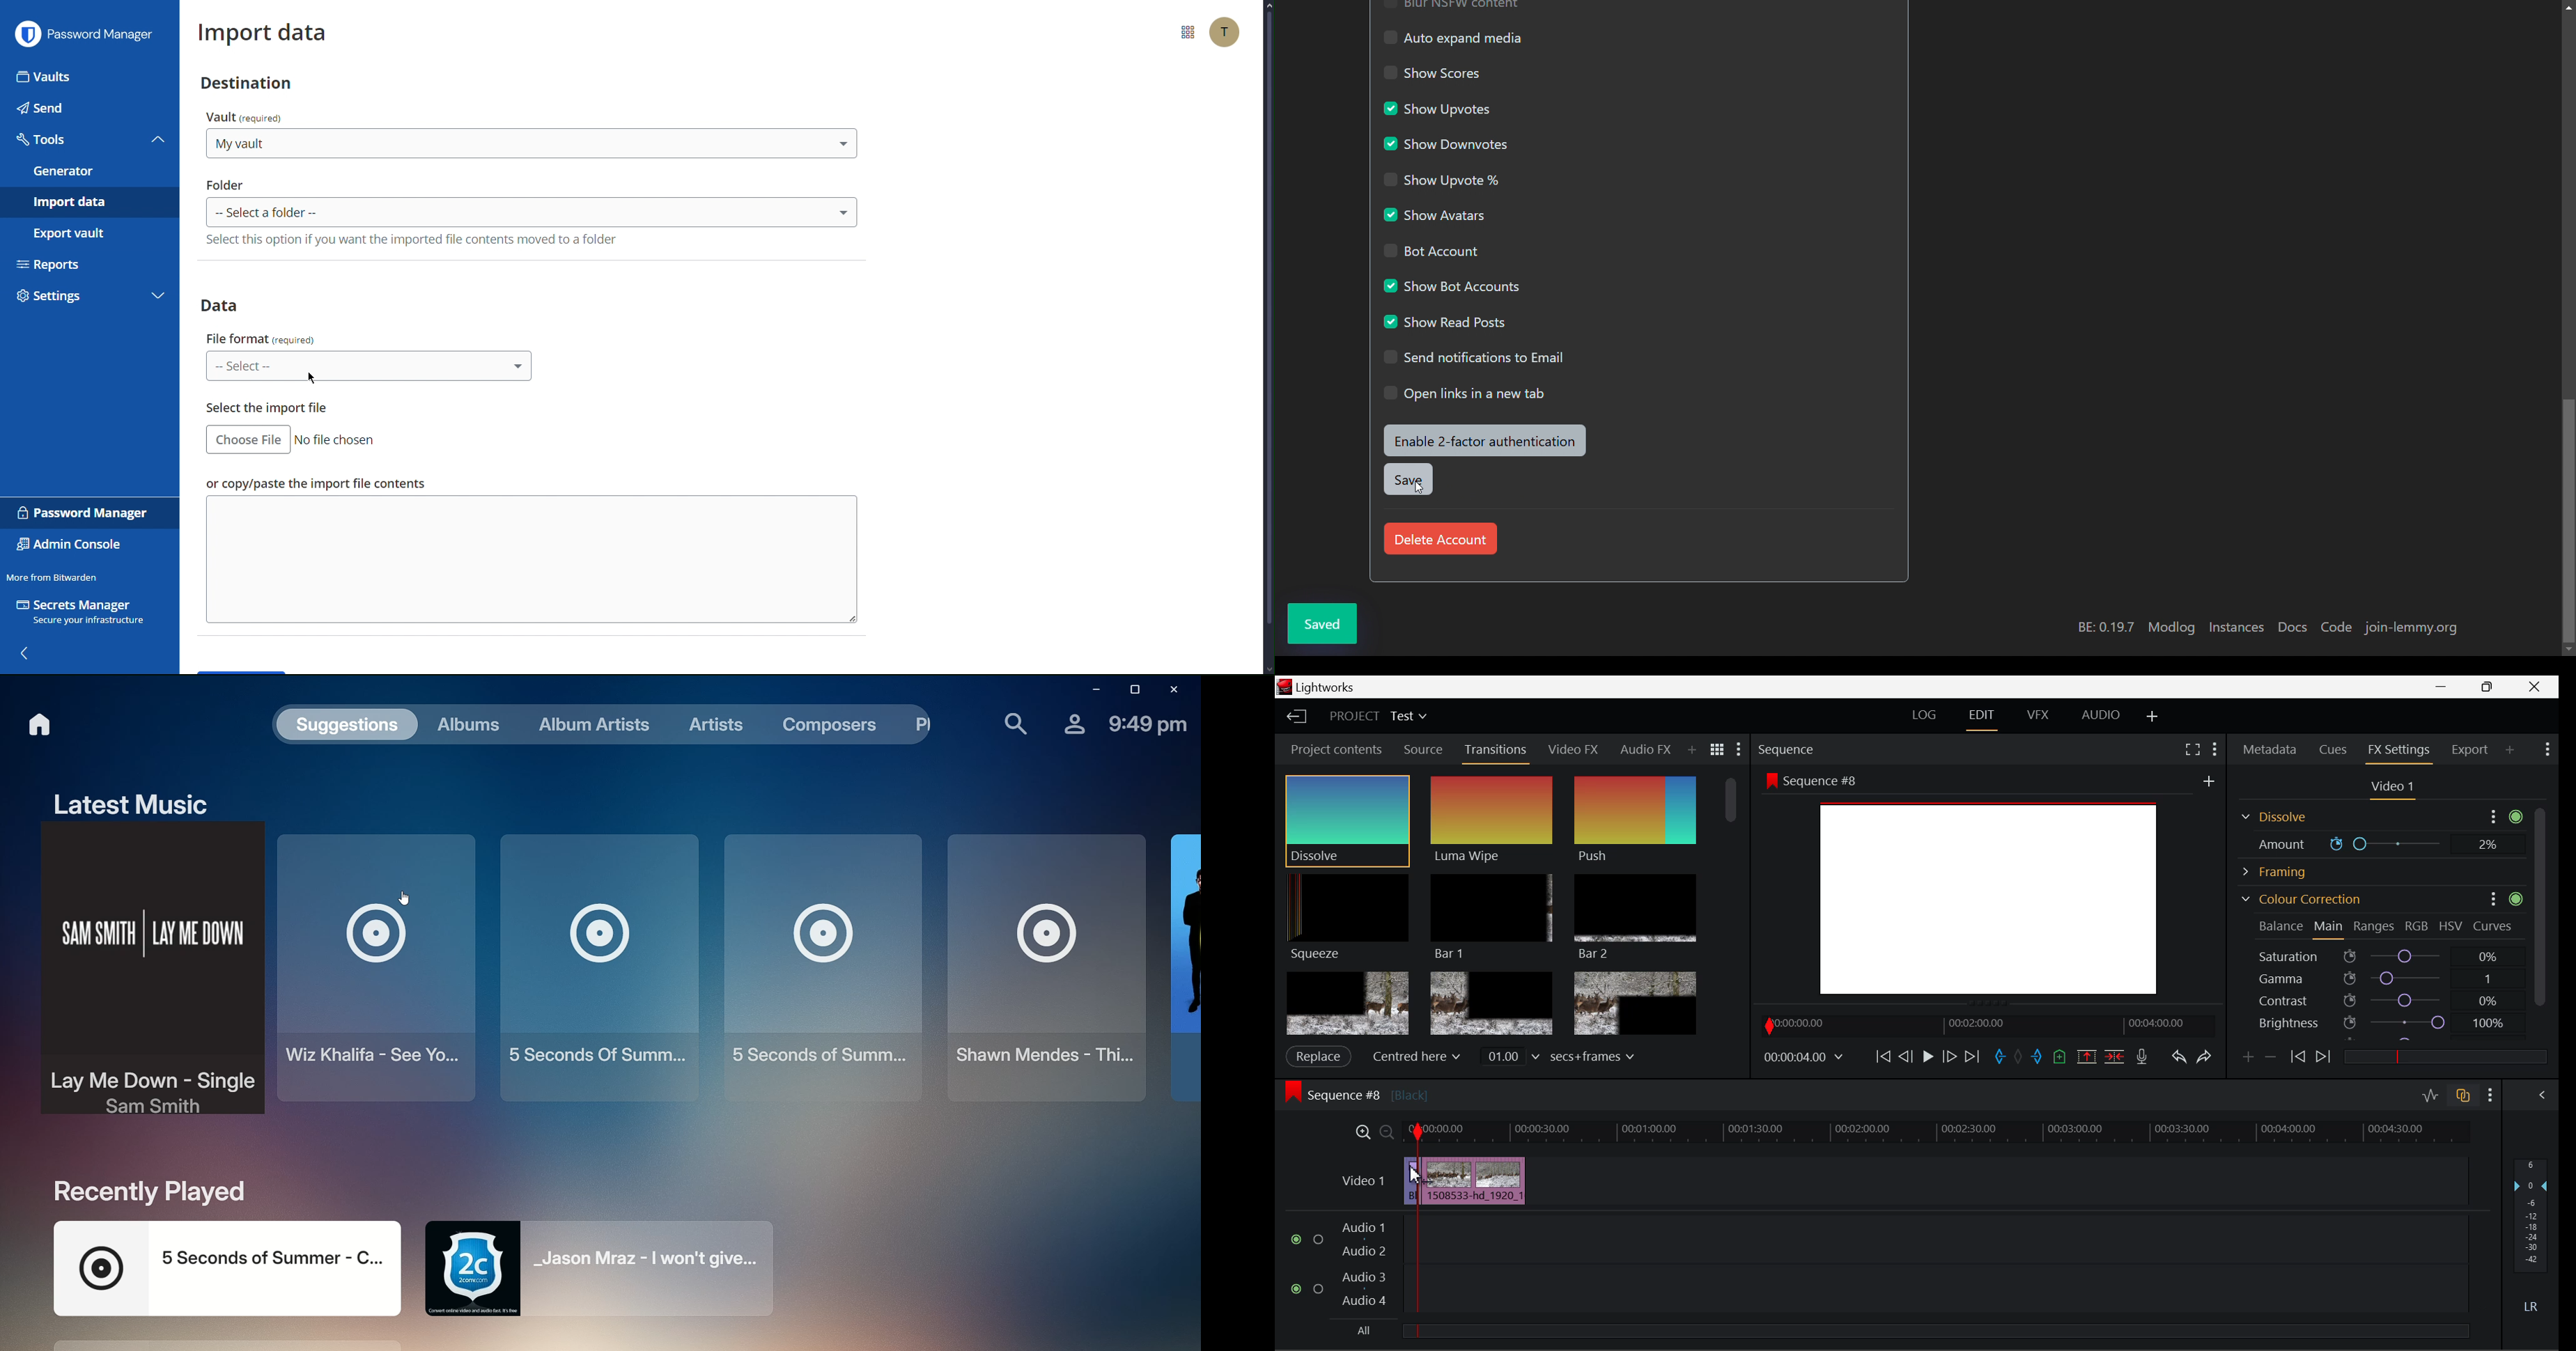  What do you see at coordinates (2179, 1059) in the screenshot?
I see `Undo` at bounding box center [2179, 1059].